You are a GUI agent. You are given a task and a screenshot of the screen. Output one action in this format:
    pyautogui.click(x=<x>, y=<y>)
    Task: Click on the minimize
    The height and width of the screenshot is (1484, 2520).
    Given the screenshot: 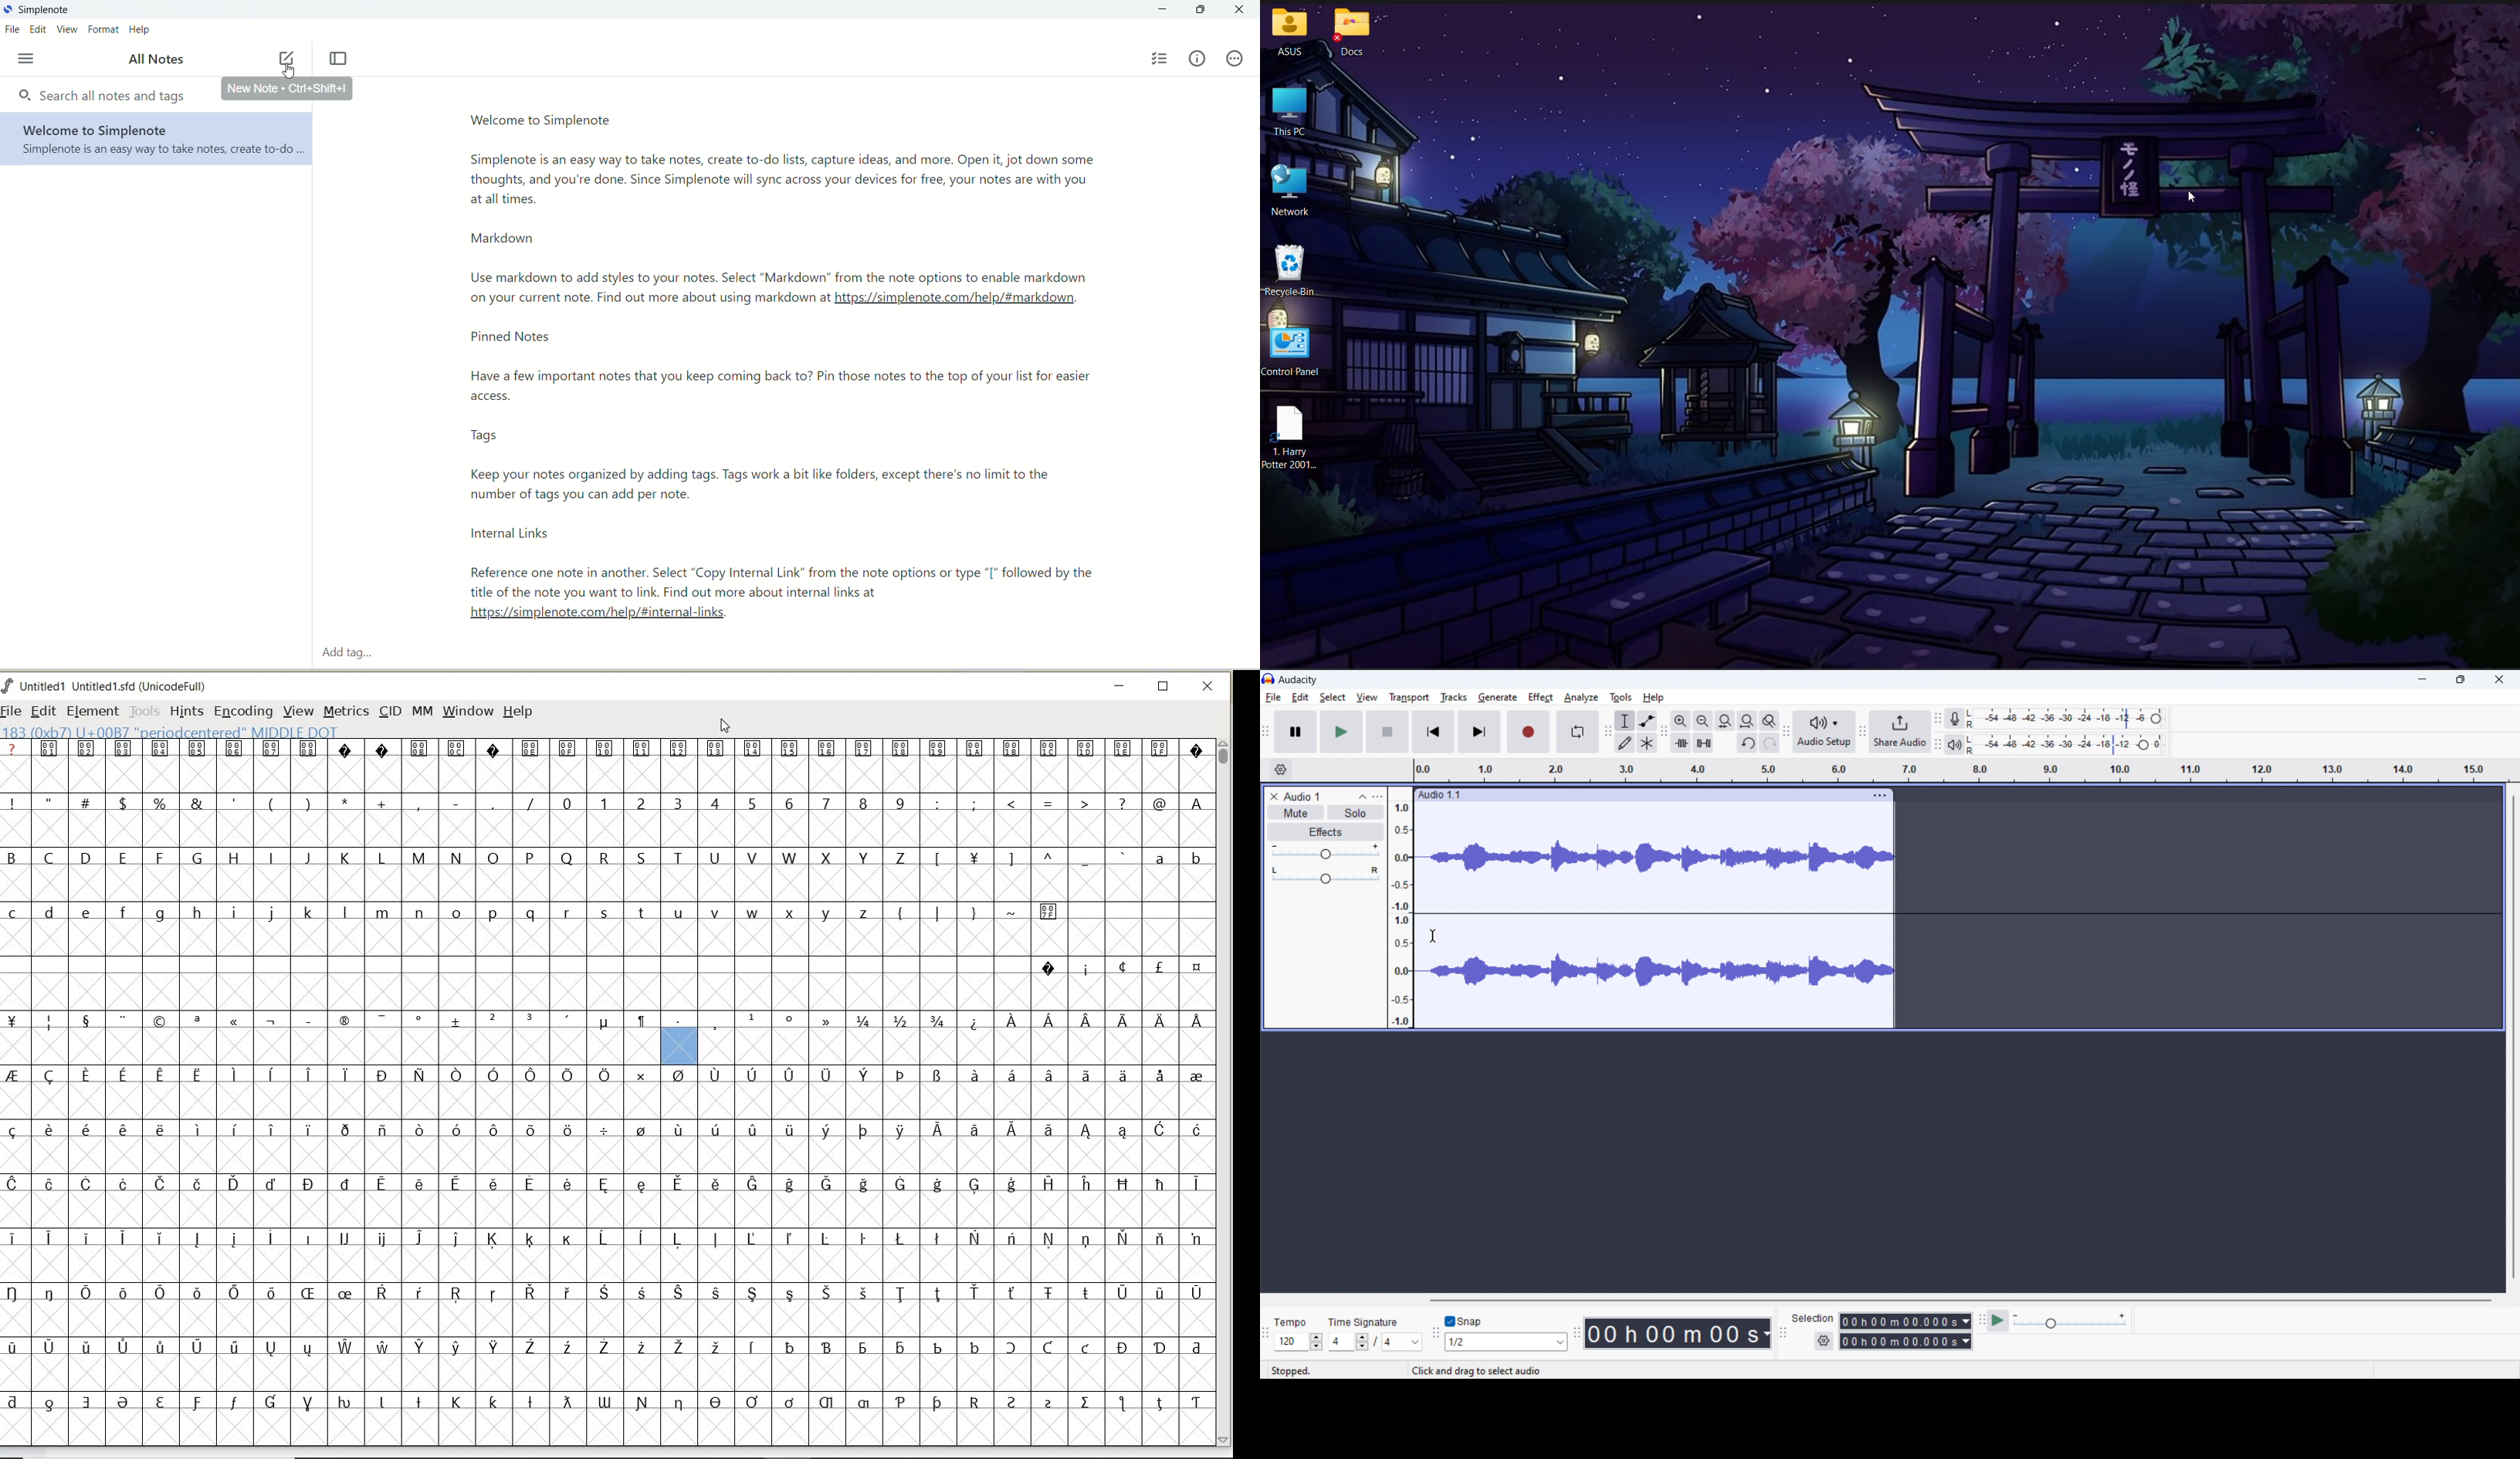 What is the action you would take?
    pyautogui.click(x=1164, y=9)
    